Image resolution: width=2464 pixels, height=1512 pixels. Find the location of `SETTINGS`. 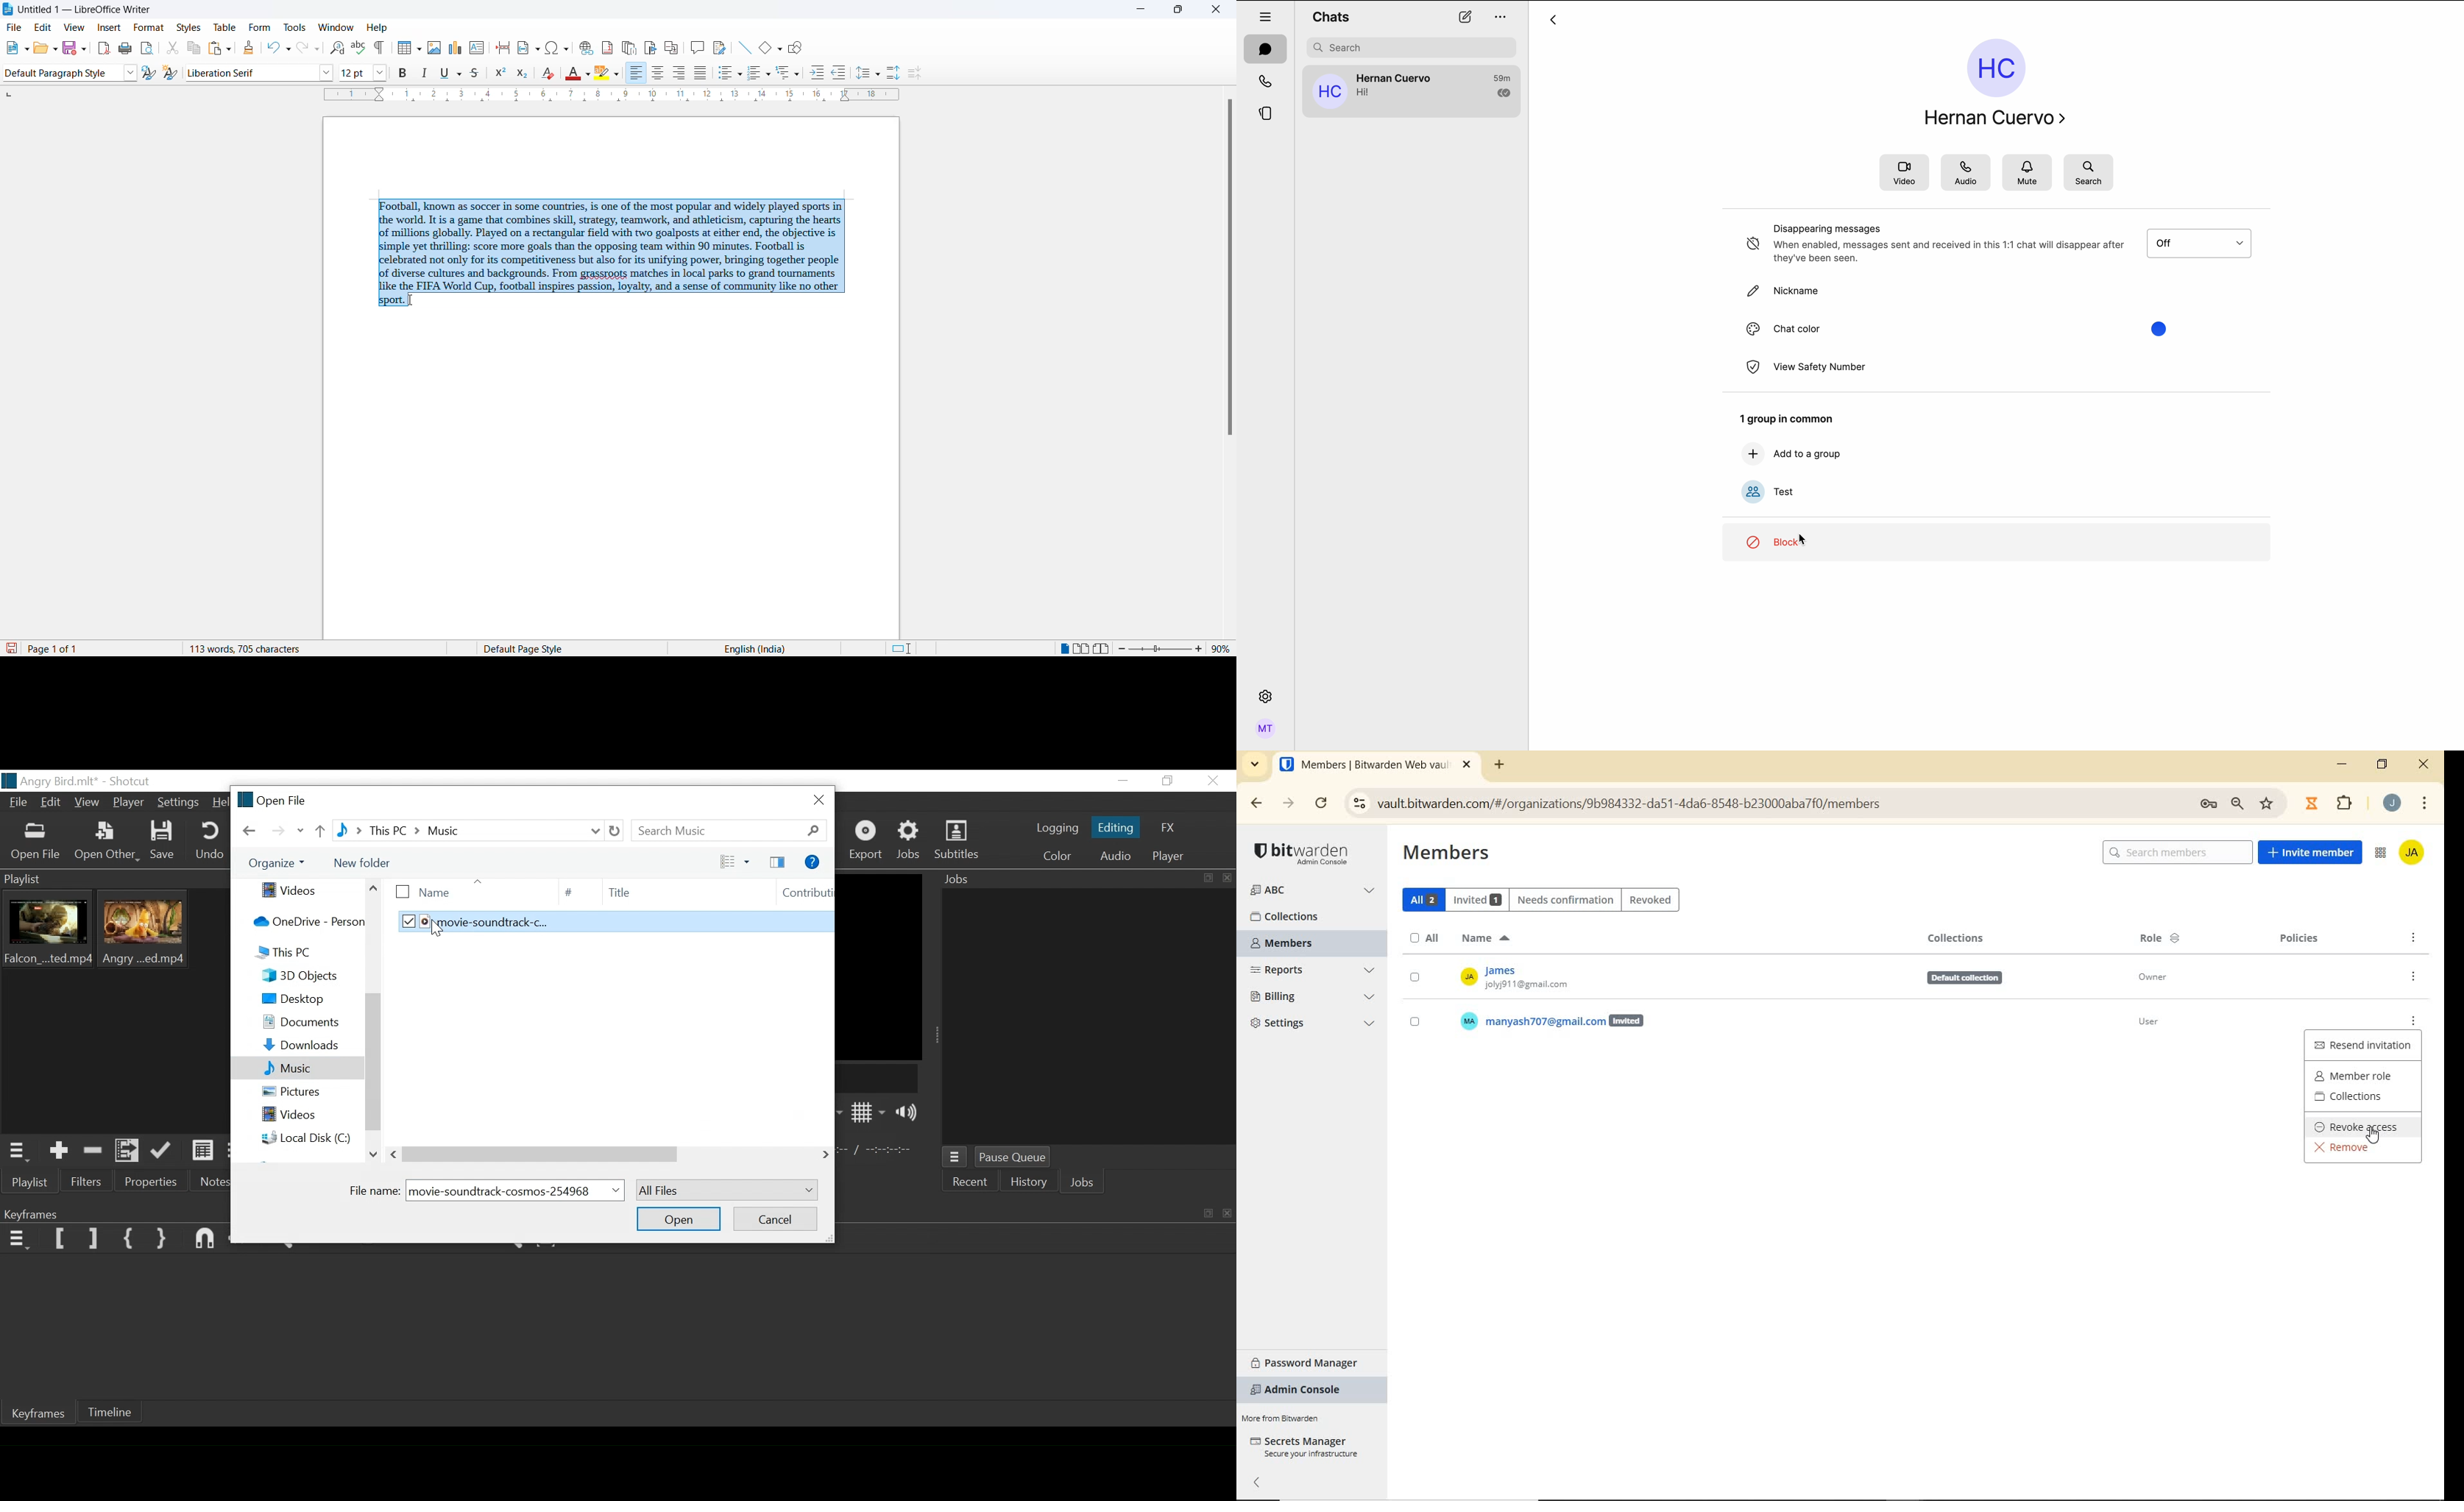

SETTINGS is located at coordinates (1313, 1026).